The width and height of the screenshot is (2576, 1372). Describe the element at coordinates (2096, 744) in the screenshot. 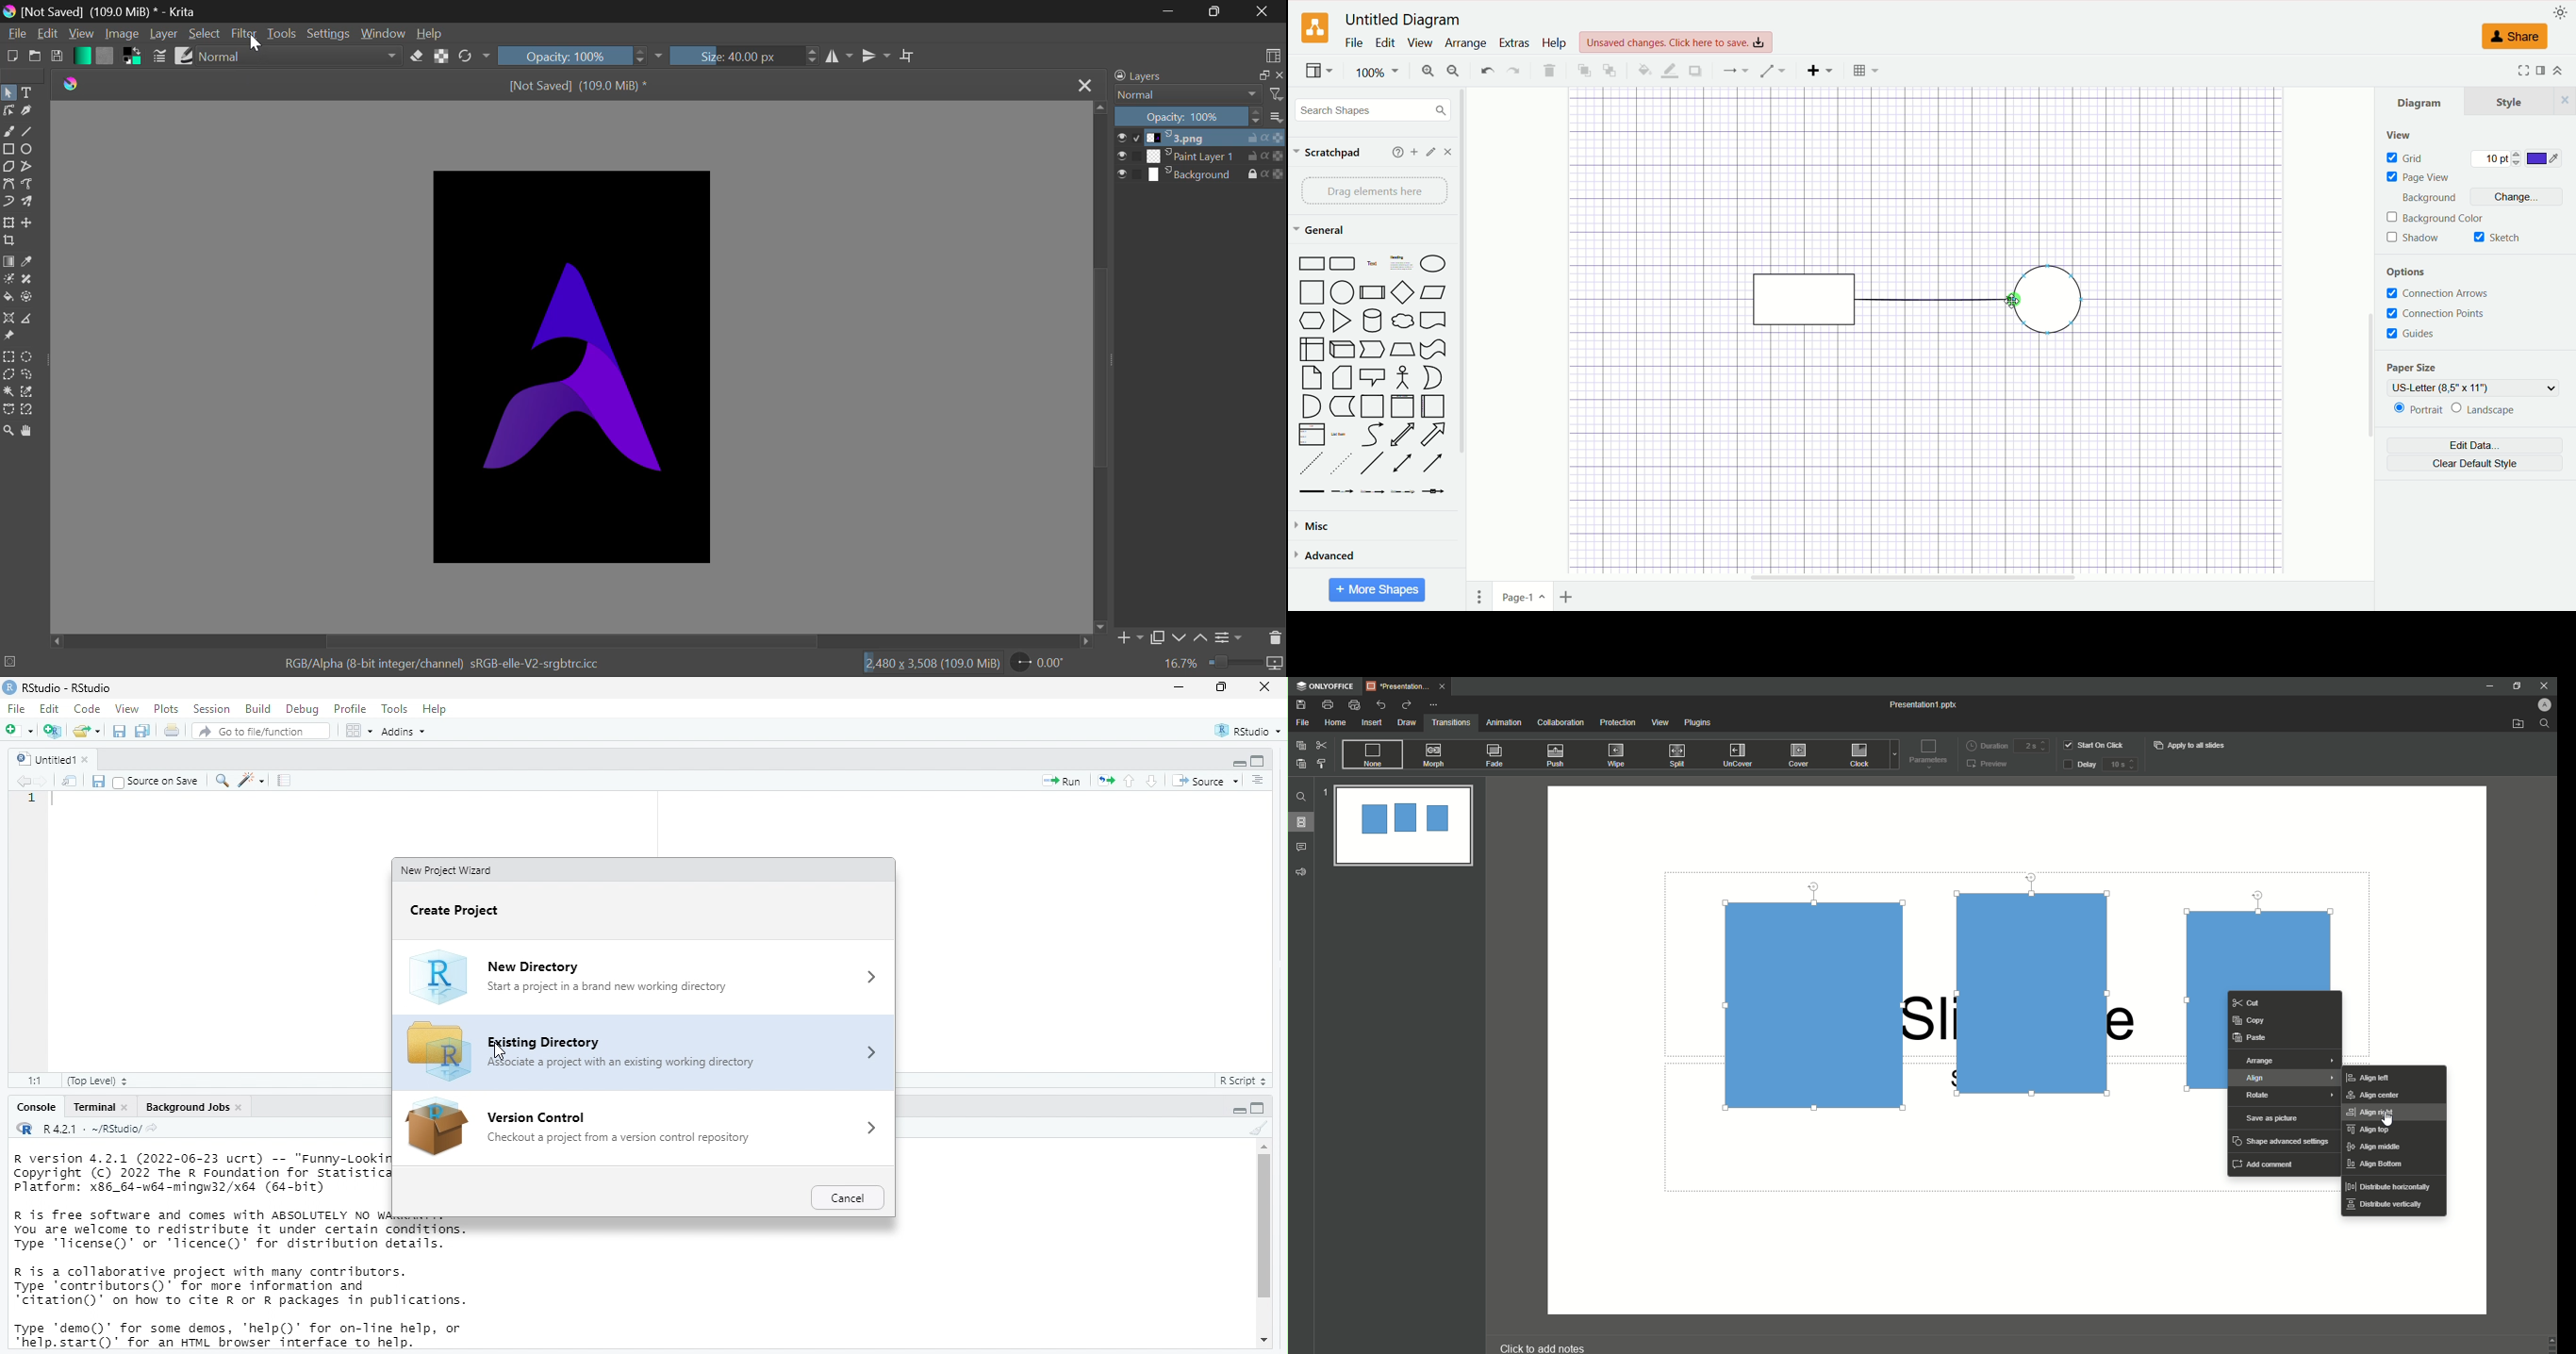

I see `Start on click` at that location.